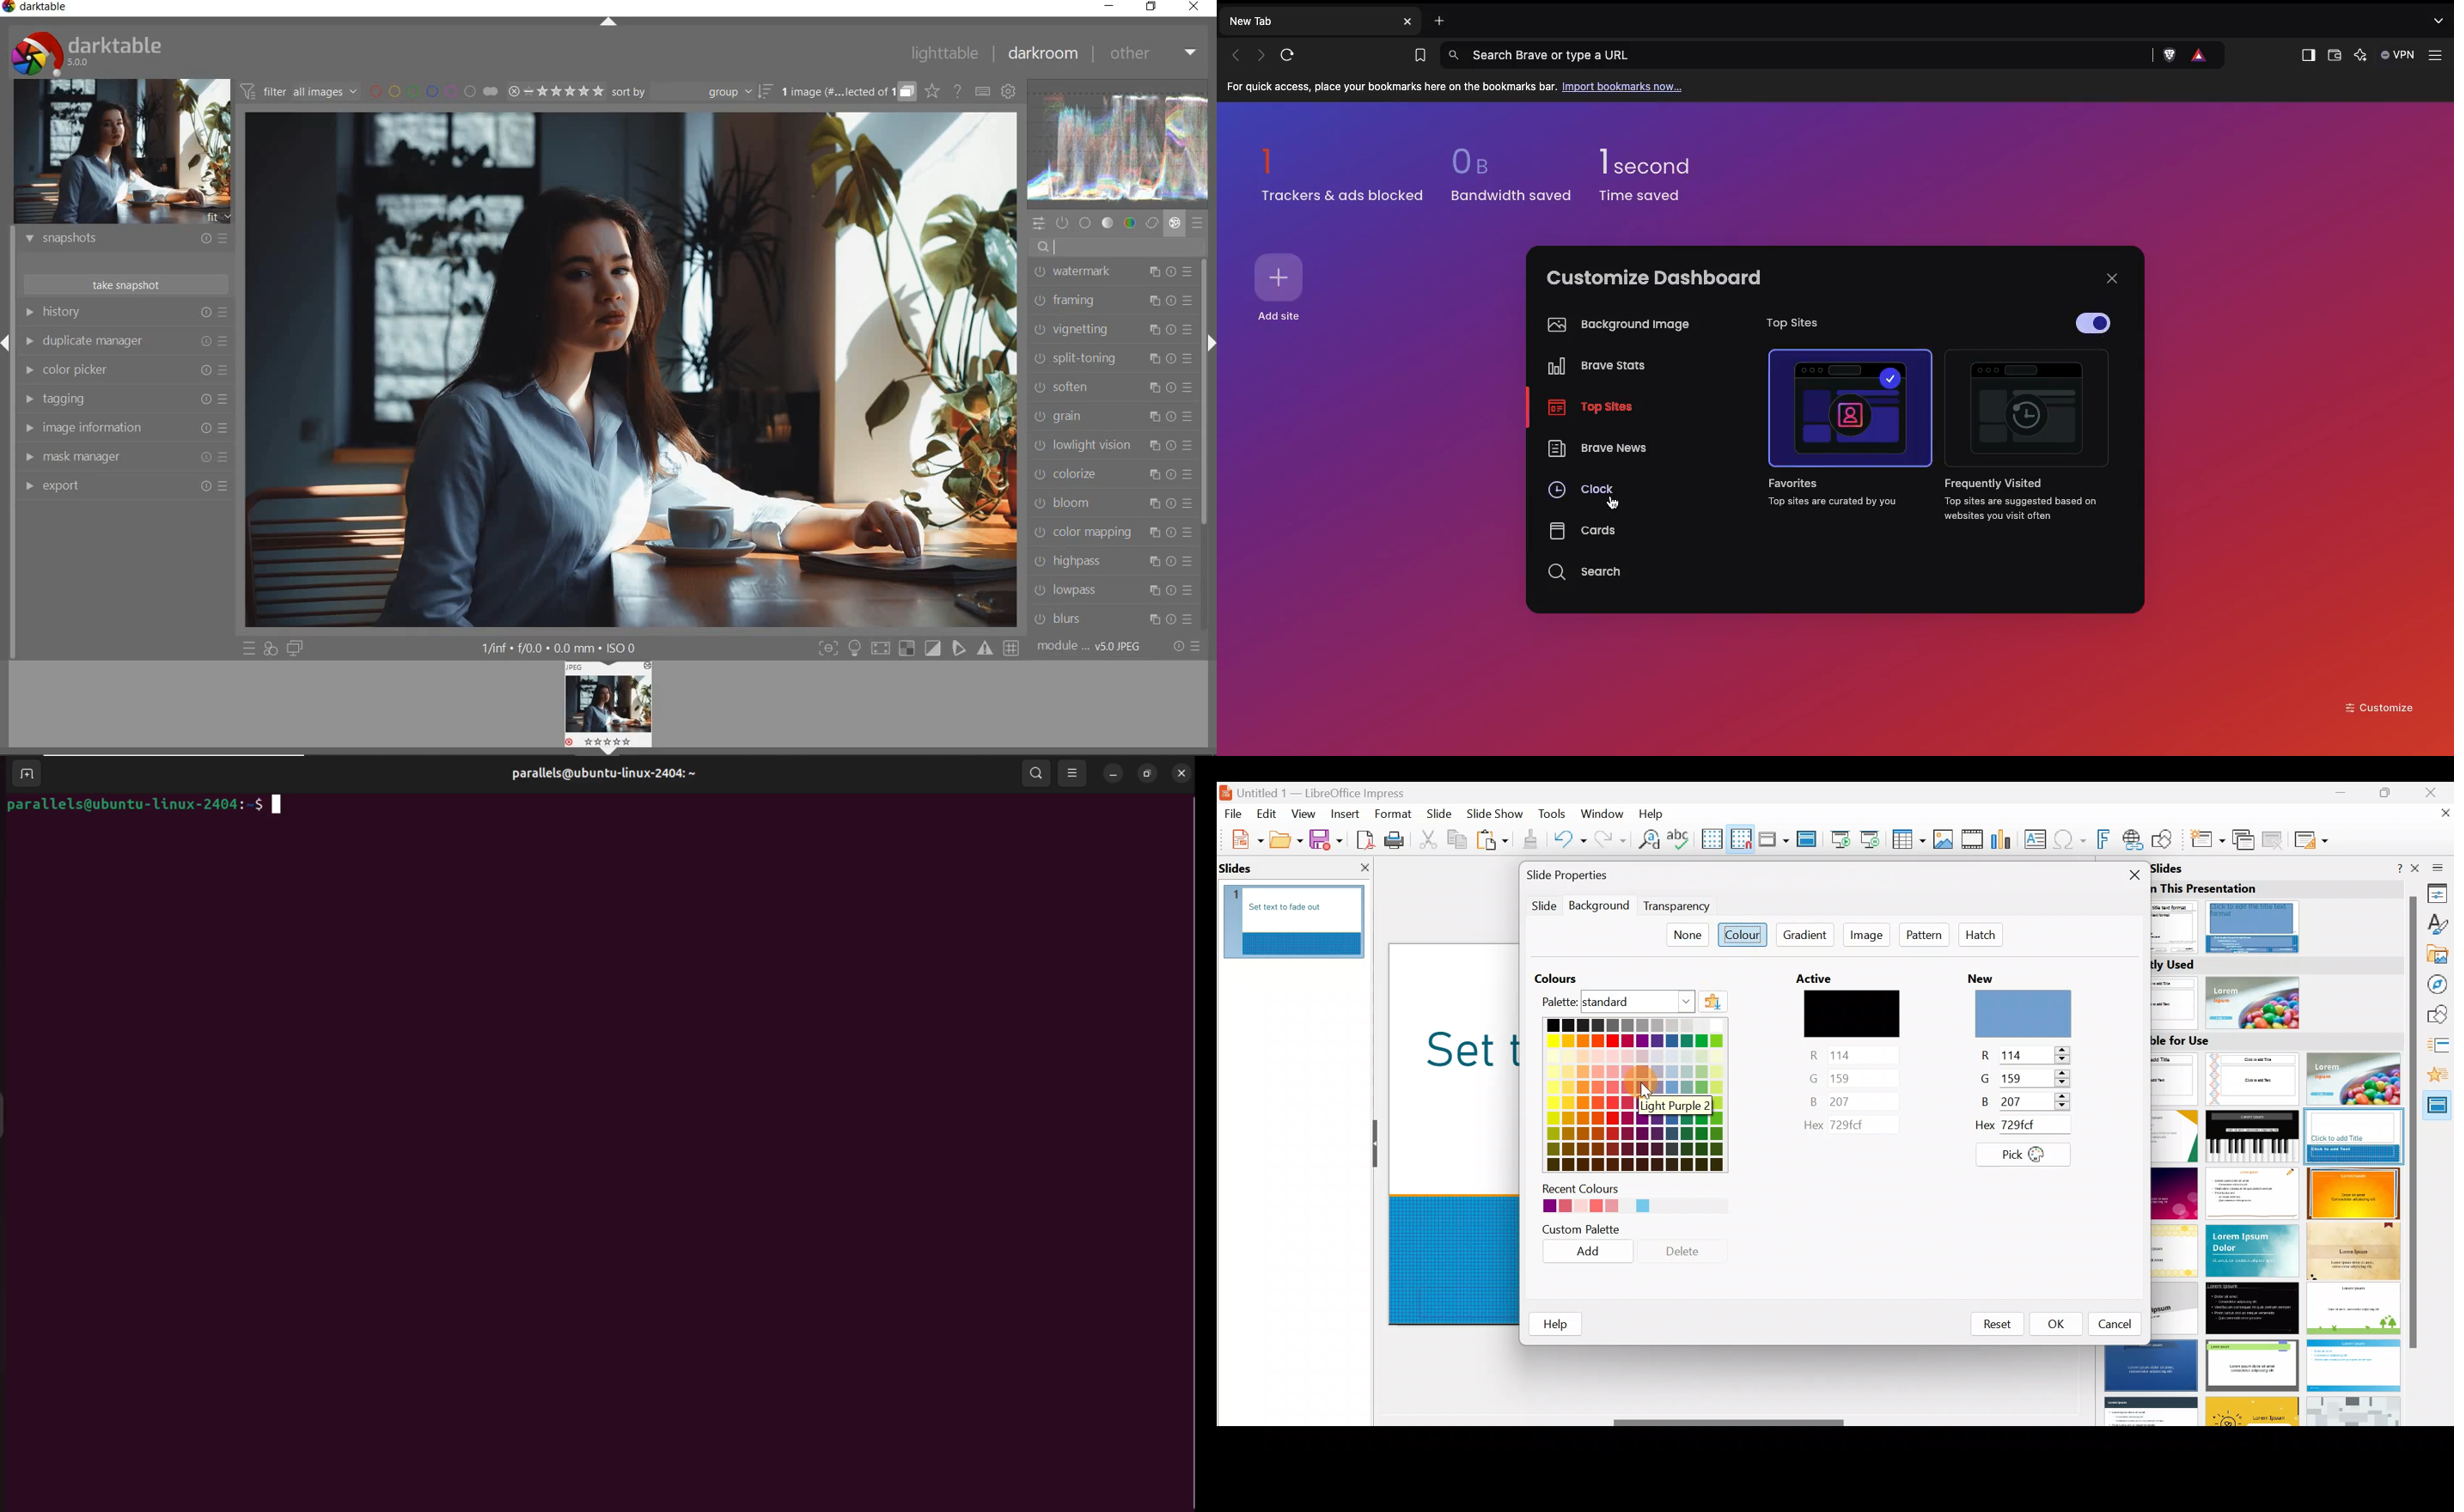 The height and width of the screenshot is (1512, 2464). Describe the element at coordinates (2032, 1126) in the screenshot. I see `New colour code` at that location.